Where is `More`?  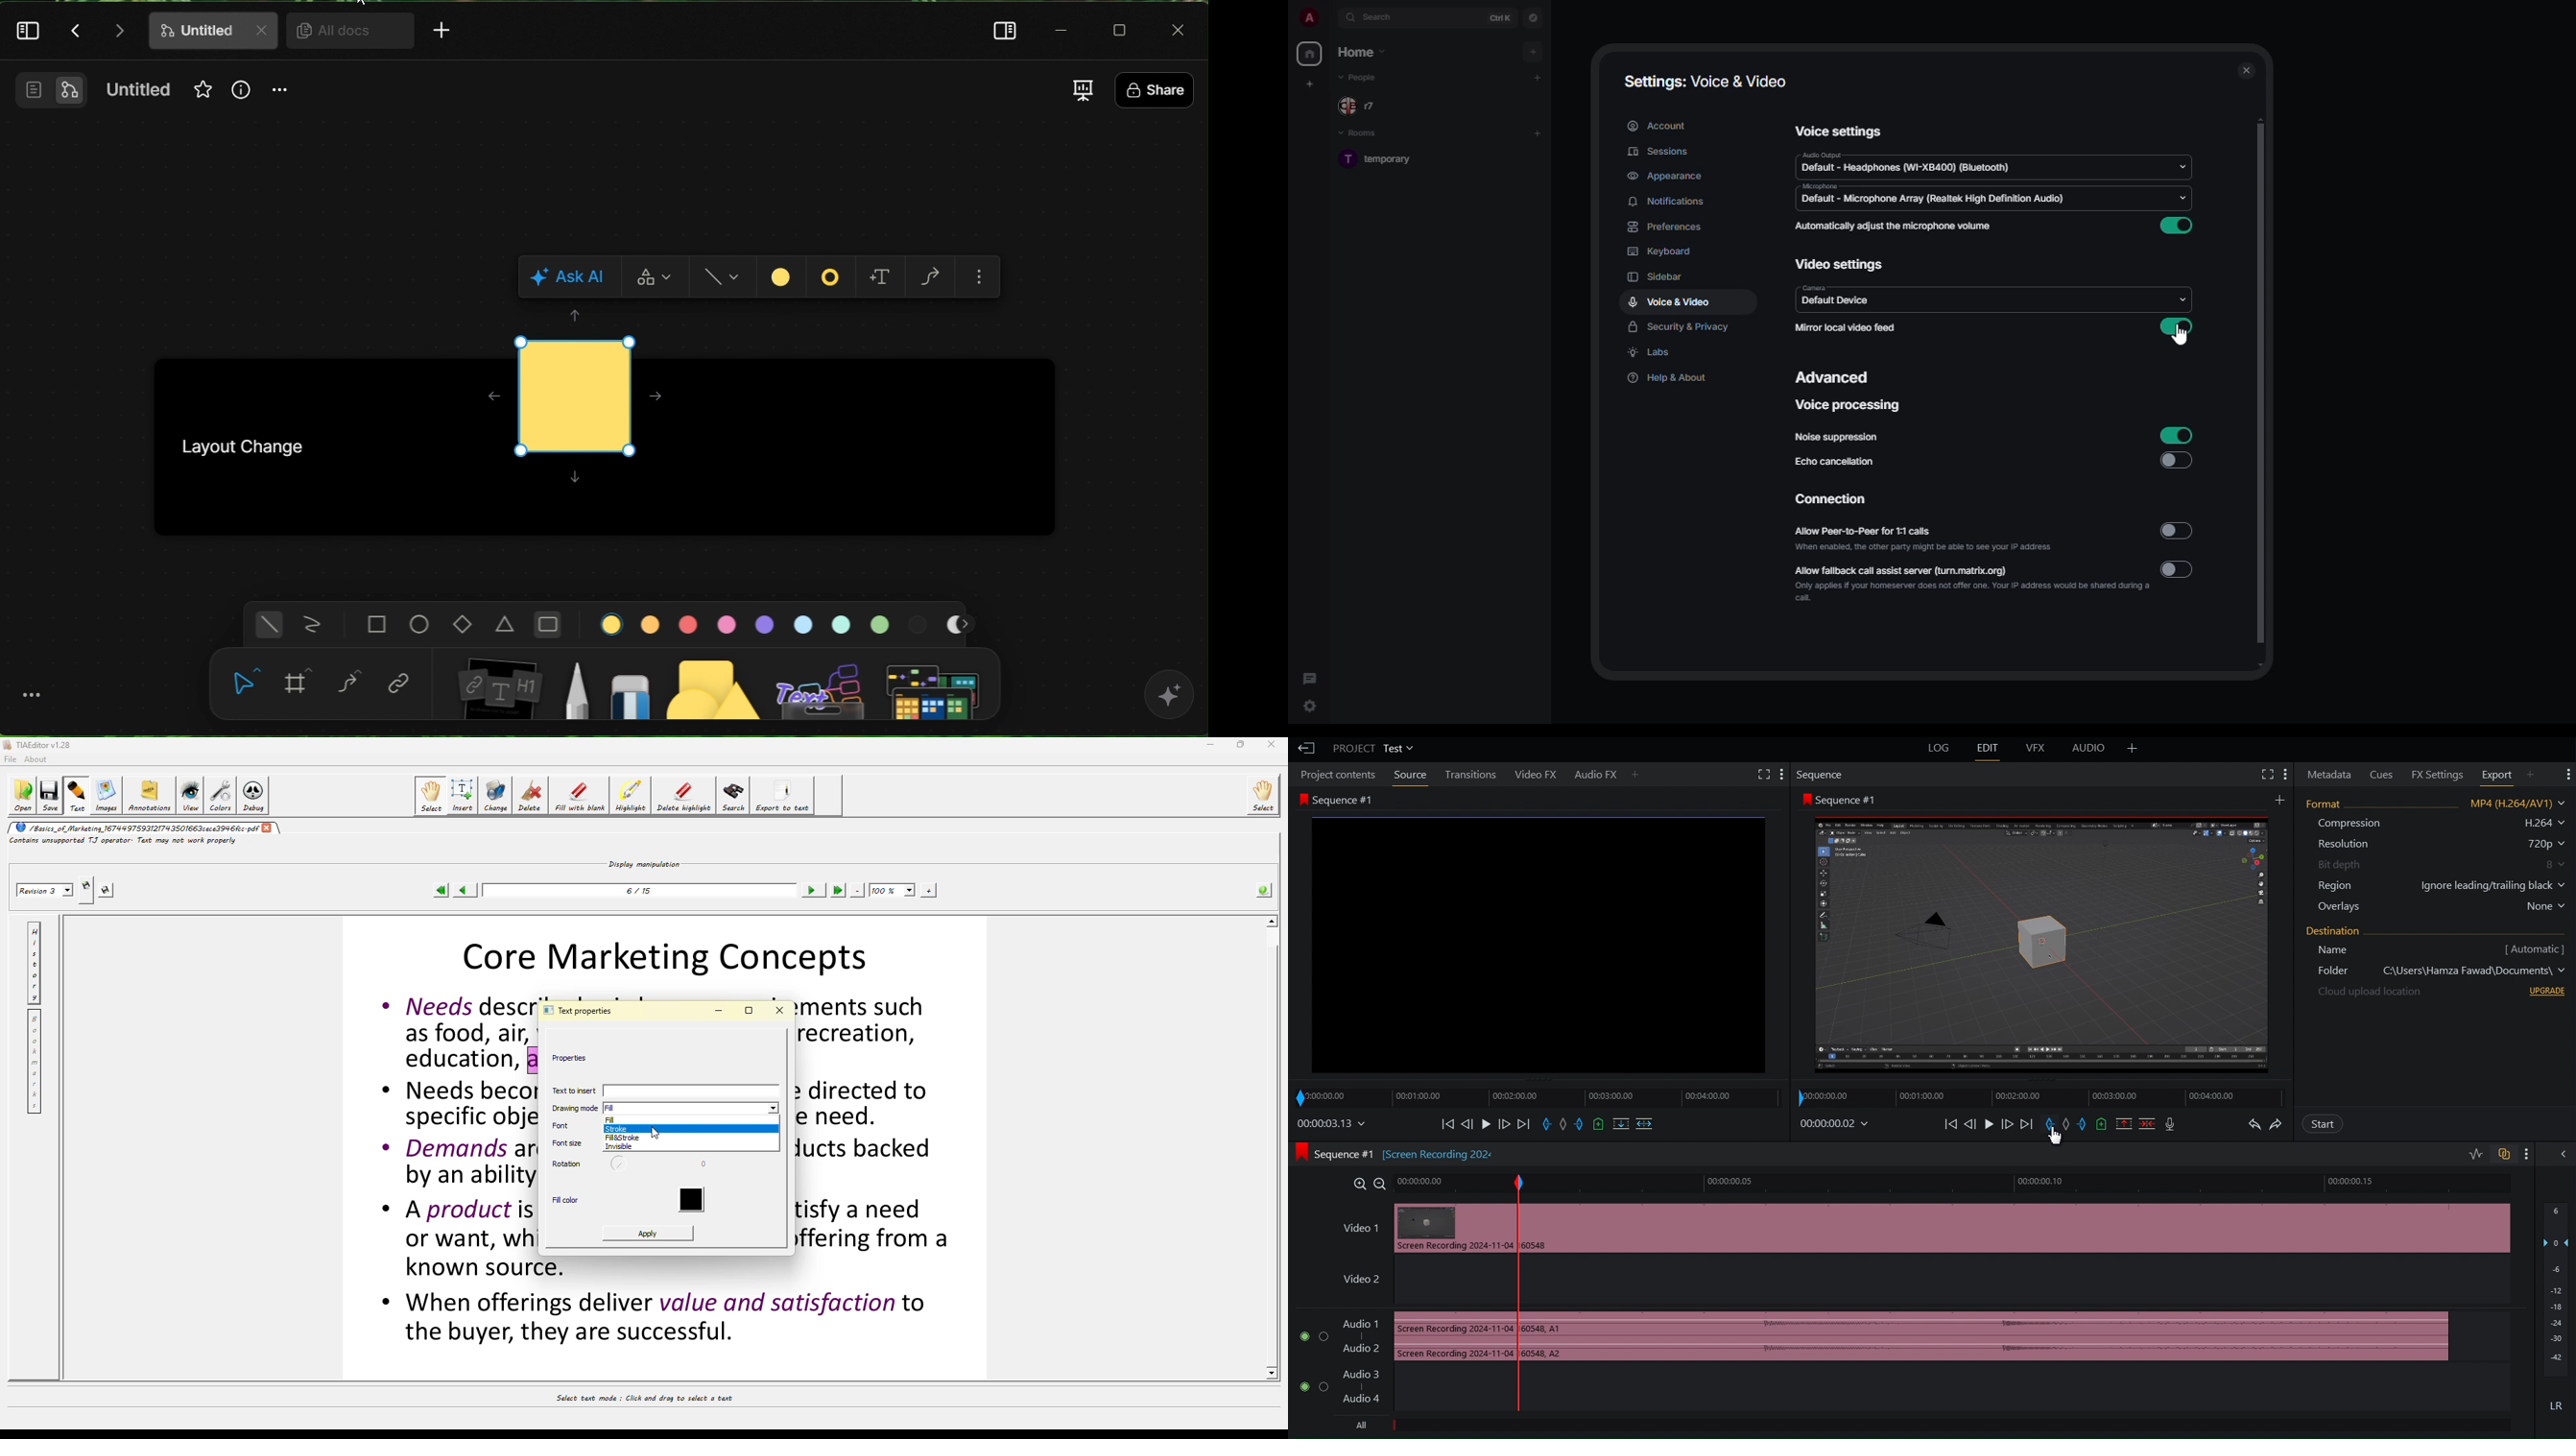
More is located at coordinates (2529, 1155).